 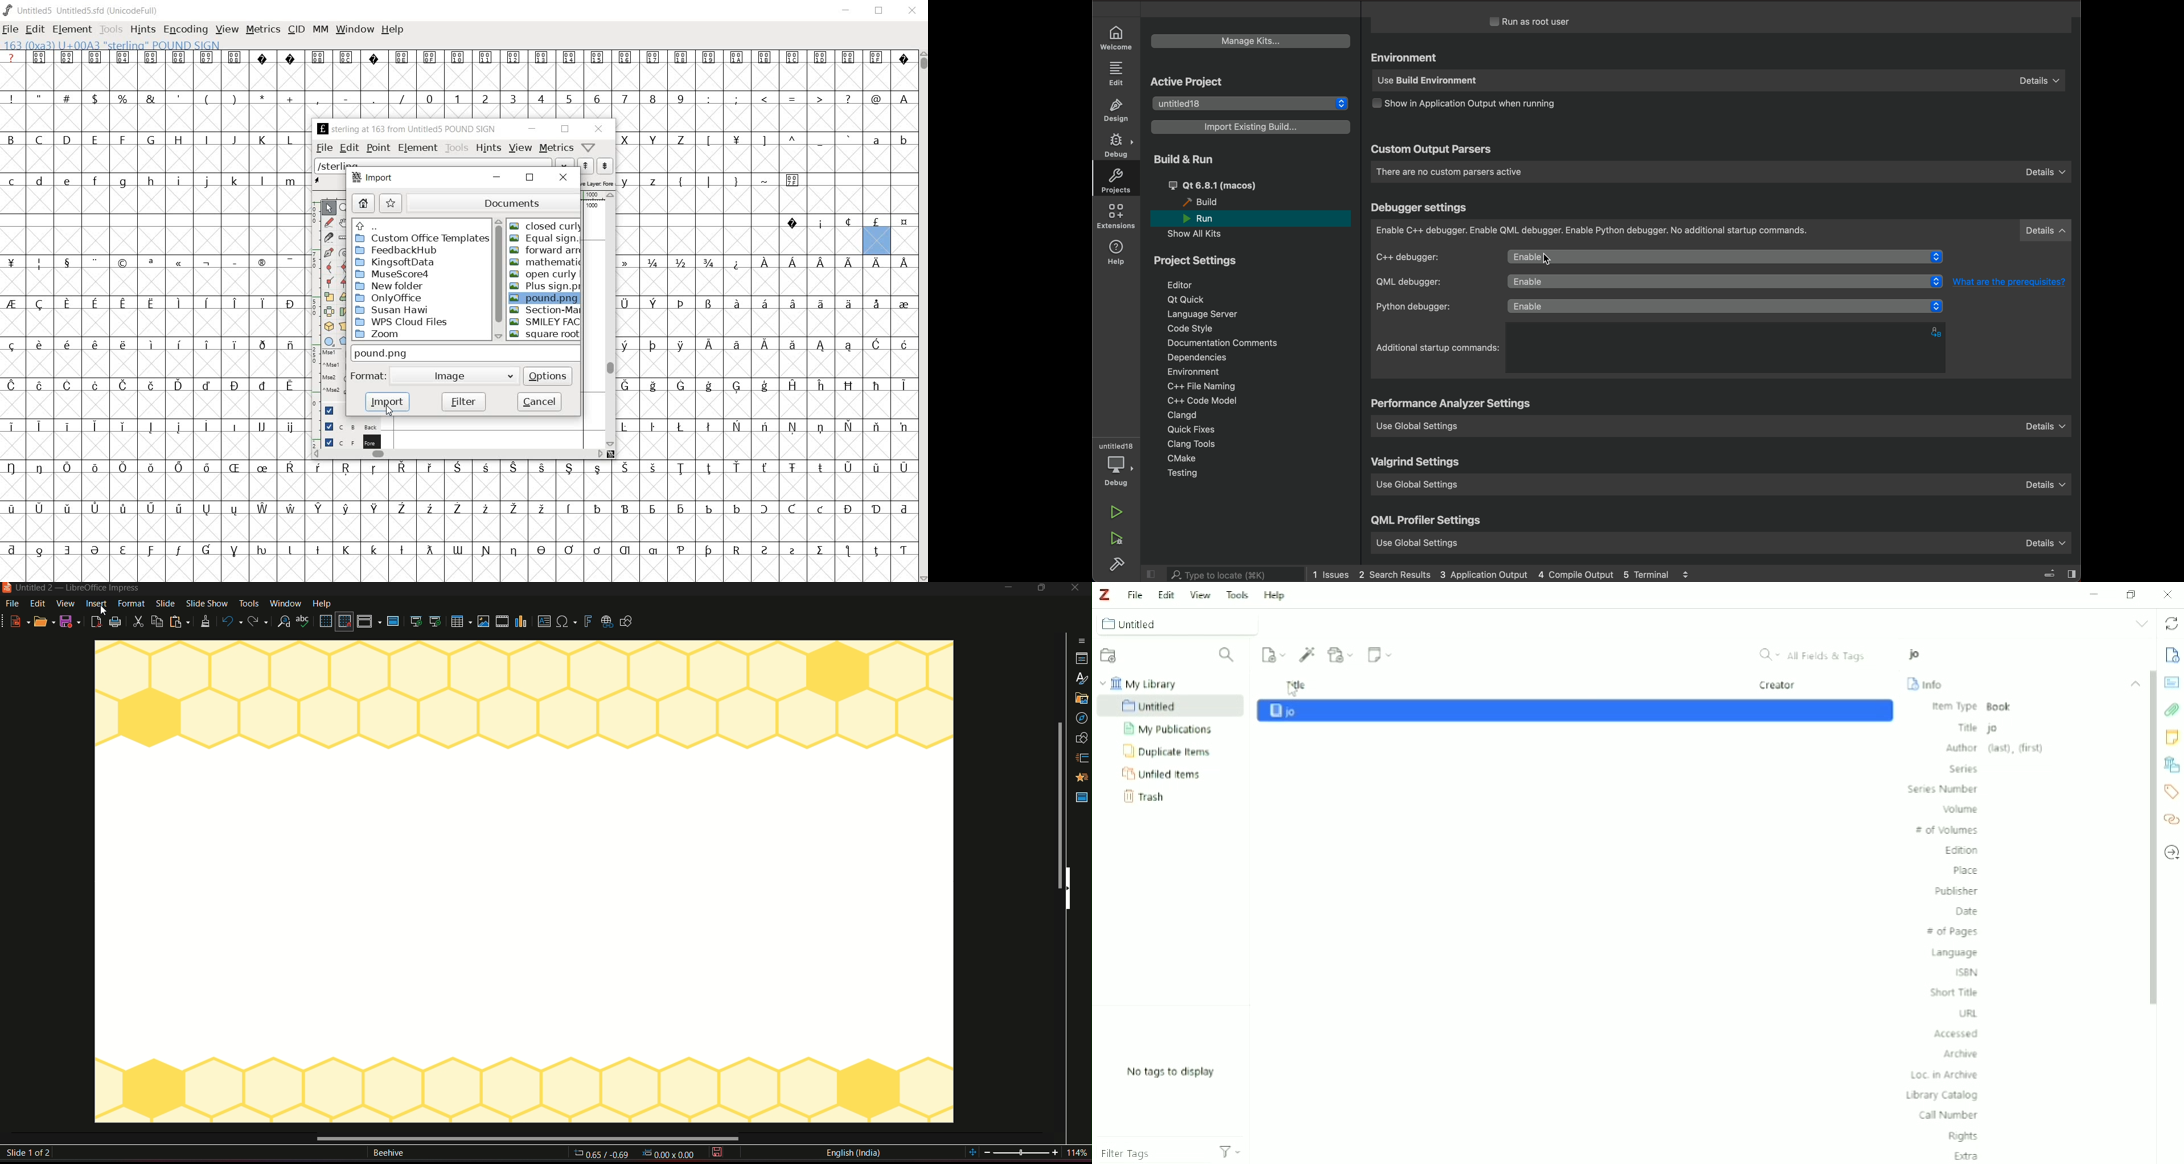 What do you see at coordinates (394, 274) in the screenshot?
I see `MluseScore4` at bounding box center [394, 274].